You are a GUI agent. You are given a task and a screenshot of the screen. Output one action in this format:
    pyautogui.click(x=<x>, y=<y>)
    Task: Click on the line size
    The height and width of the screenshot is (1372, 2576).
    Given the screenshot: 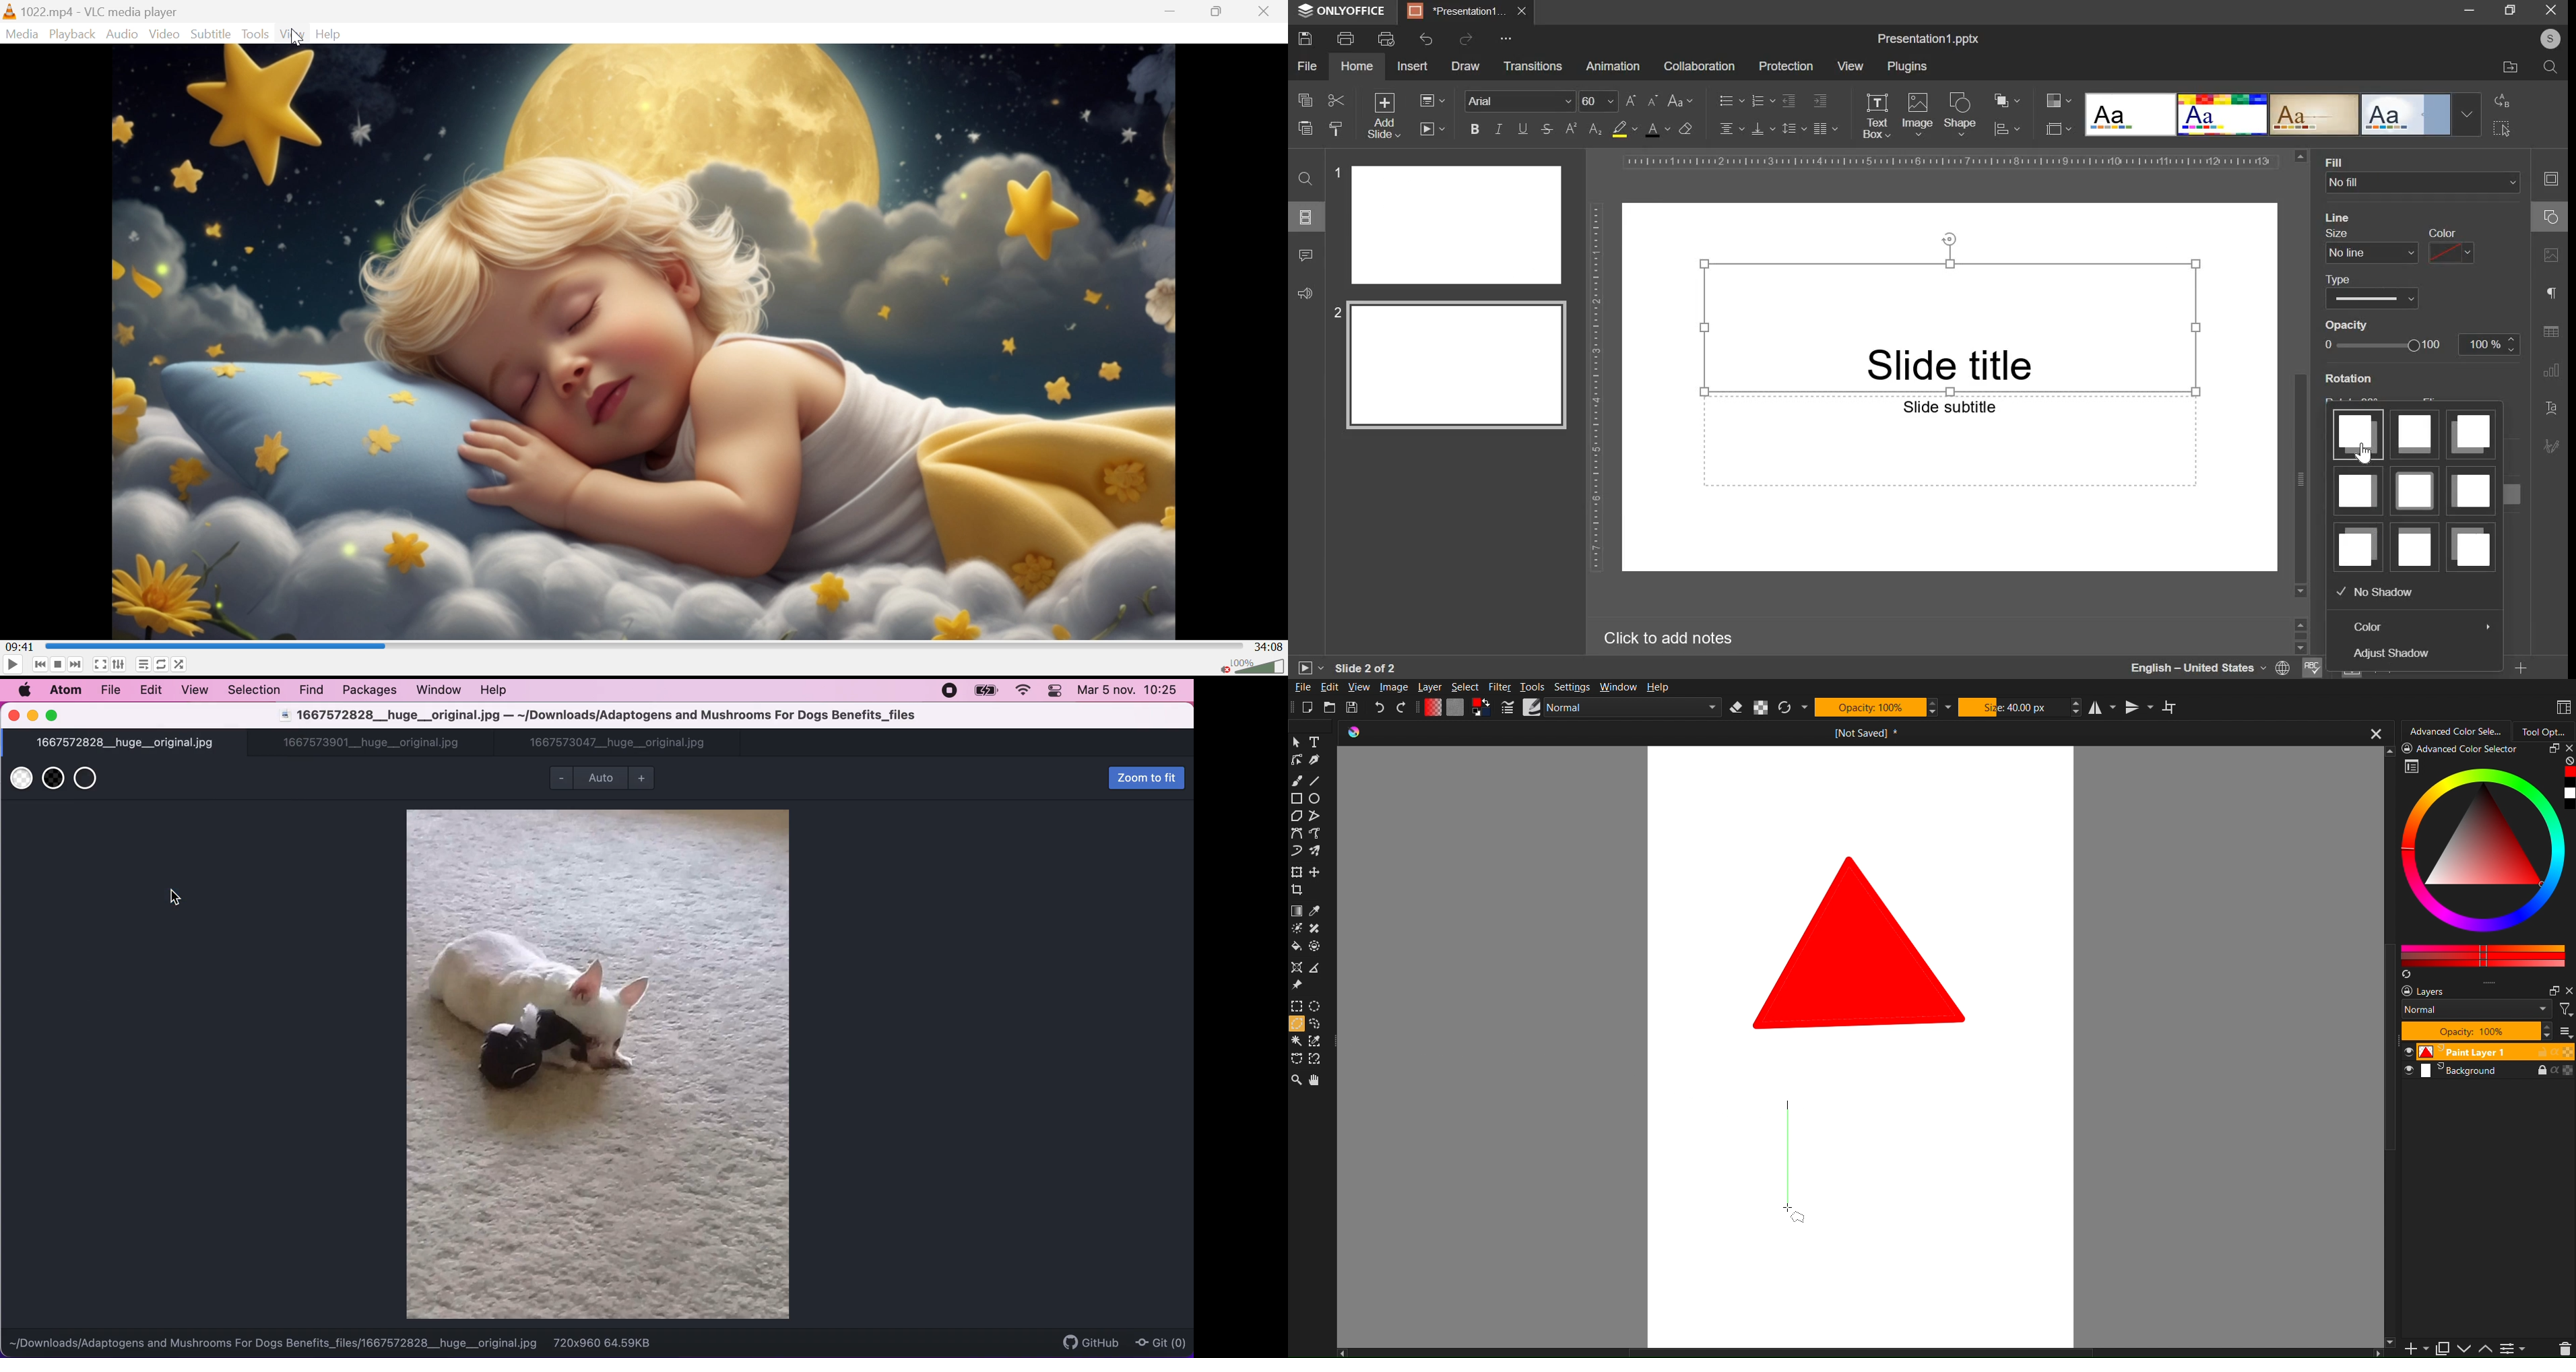 What is the action you would take?
    pyautogui.click(x=2371, y=244)
    